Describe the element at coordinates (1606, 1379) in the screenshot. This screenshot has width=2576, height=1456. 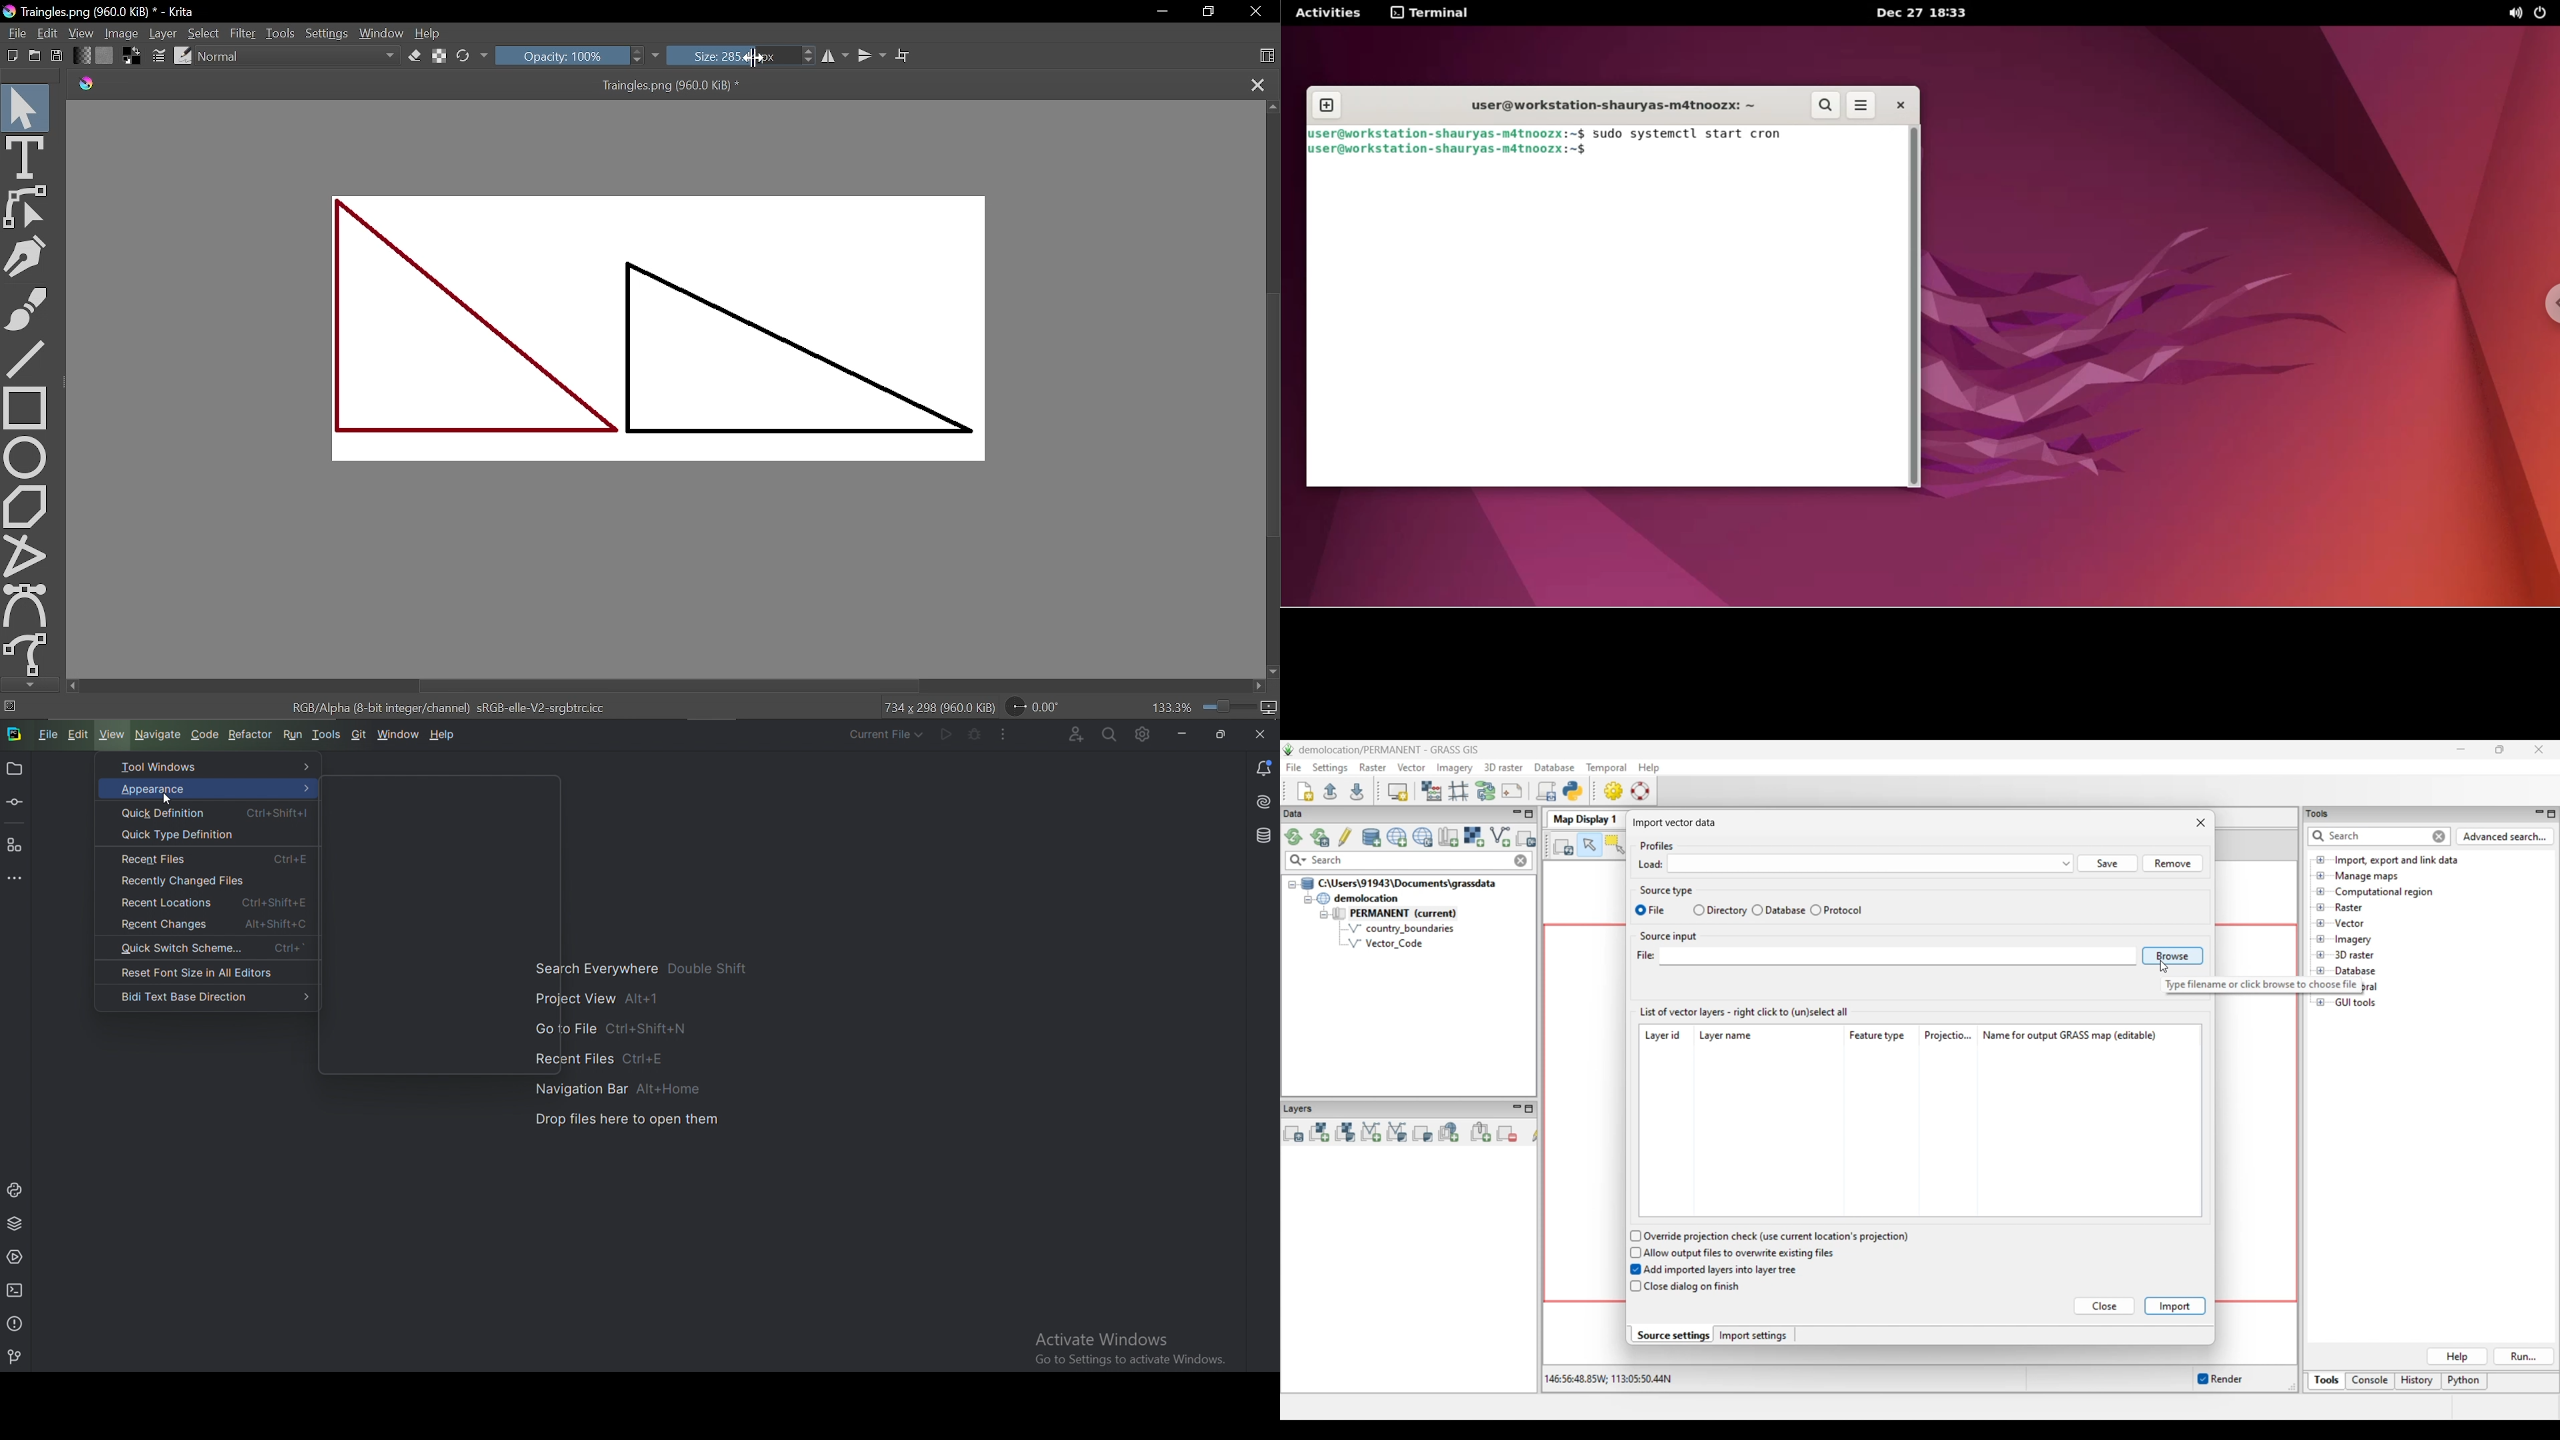
I see `Co-ordinates of the cursor within the display area` at that location.